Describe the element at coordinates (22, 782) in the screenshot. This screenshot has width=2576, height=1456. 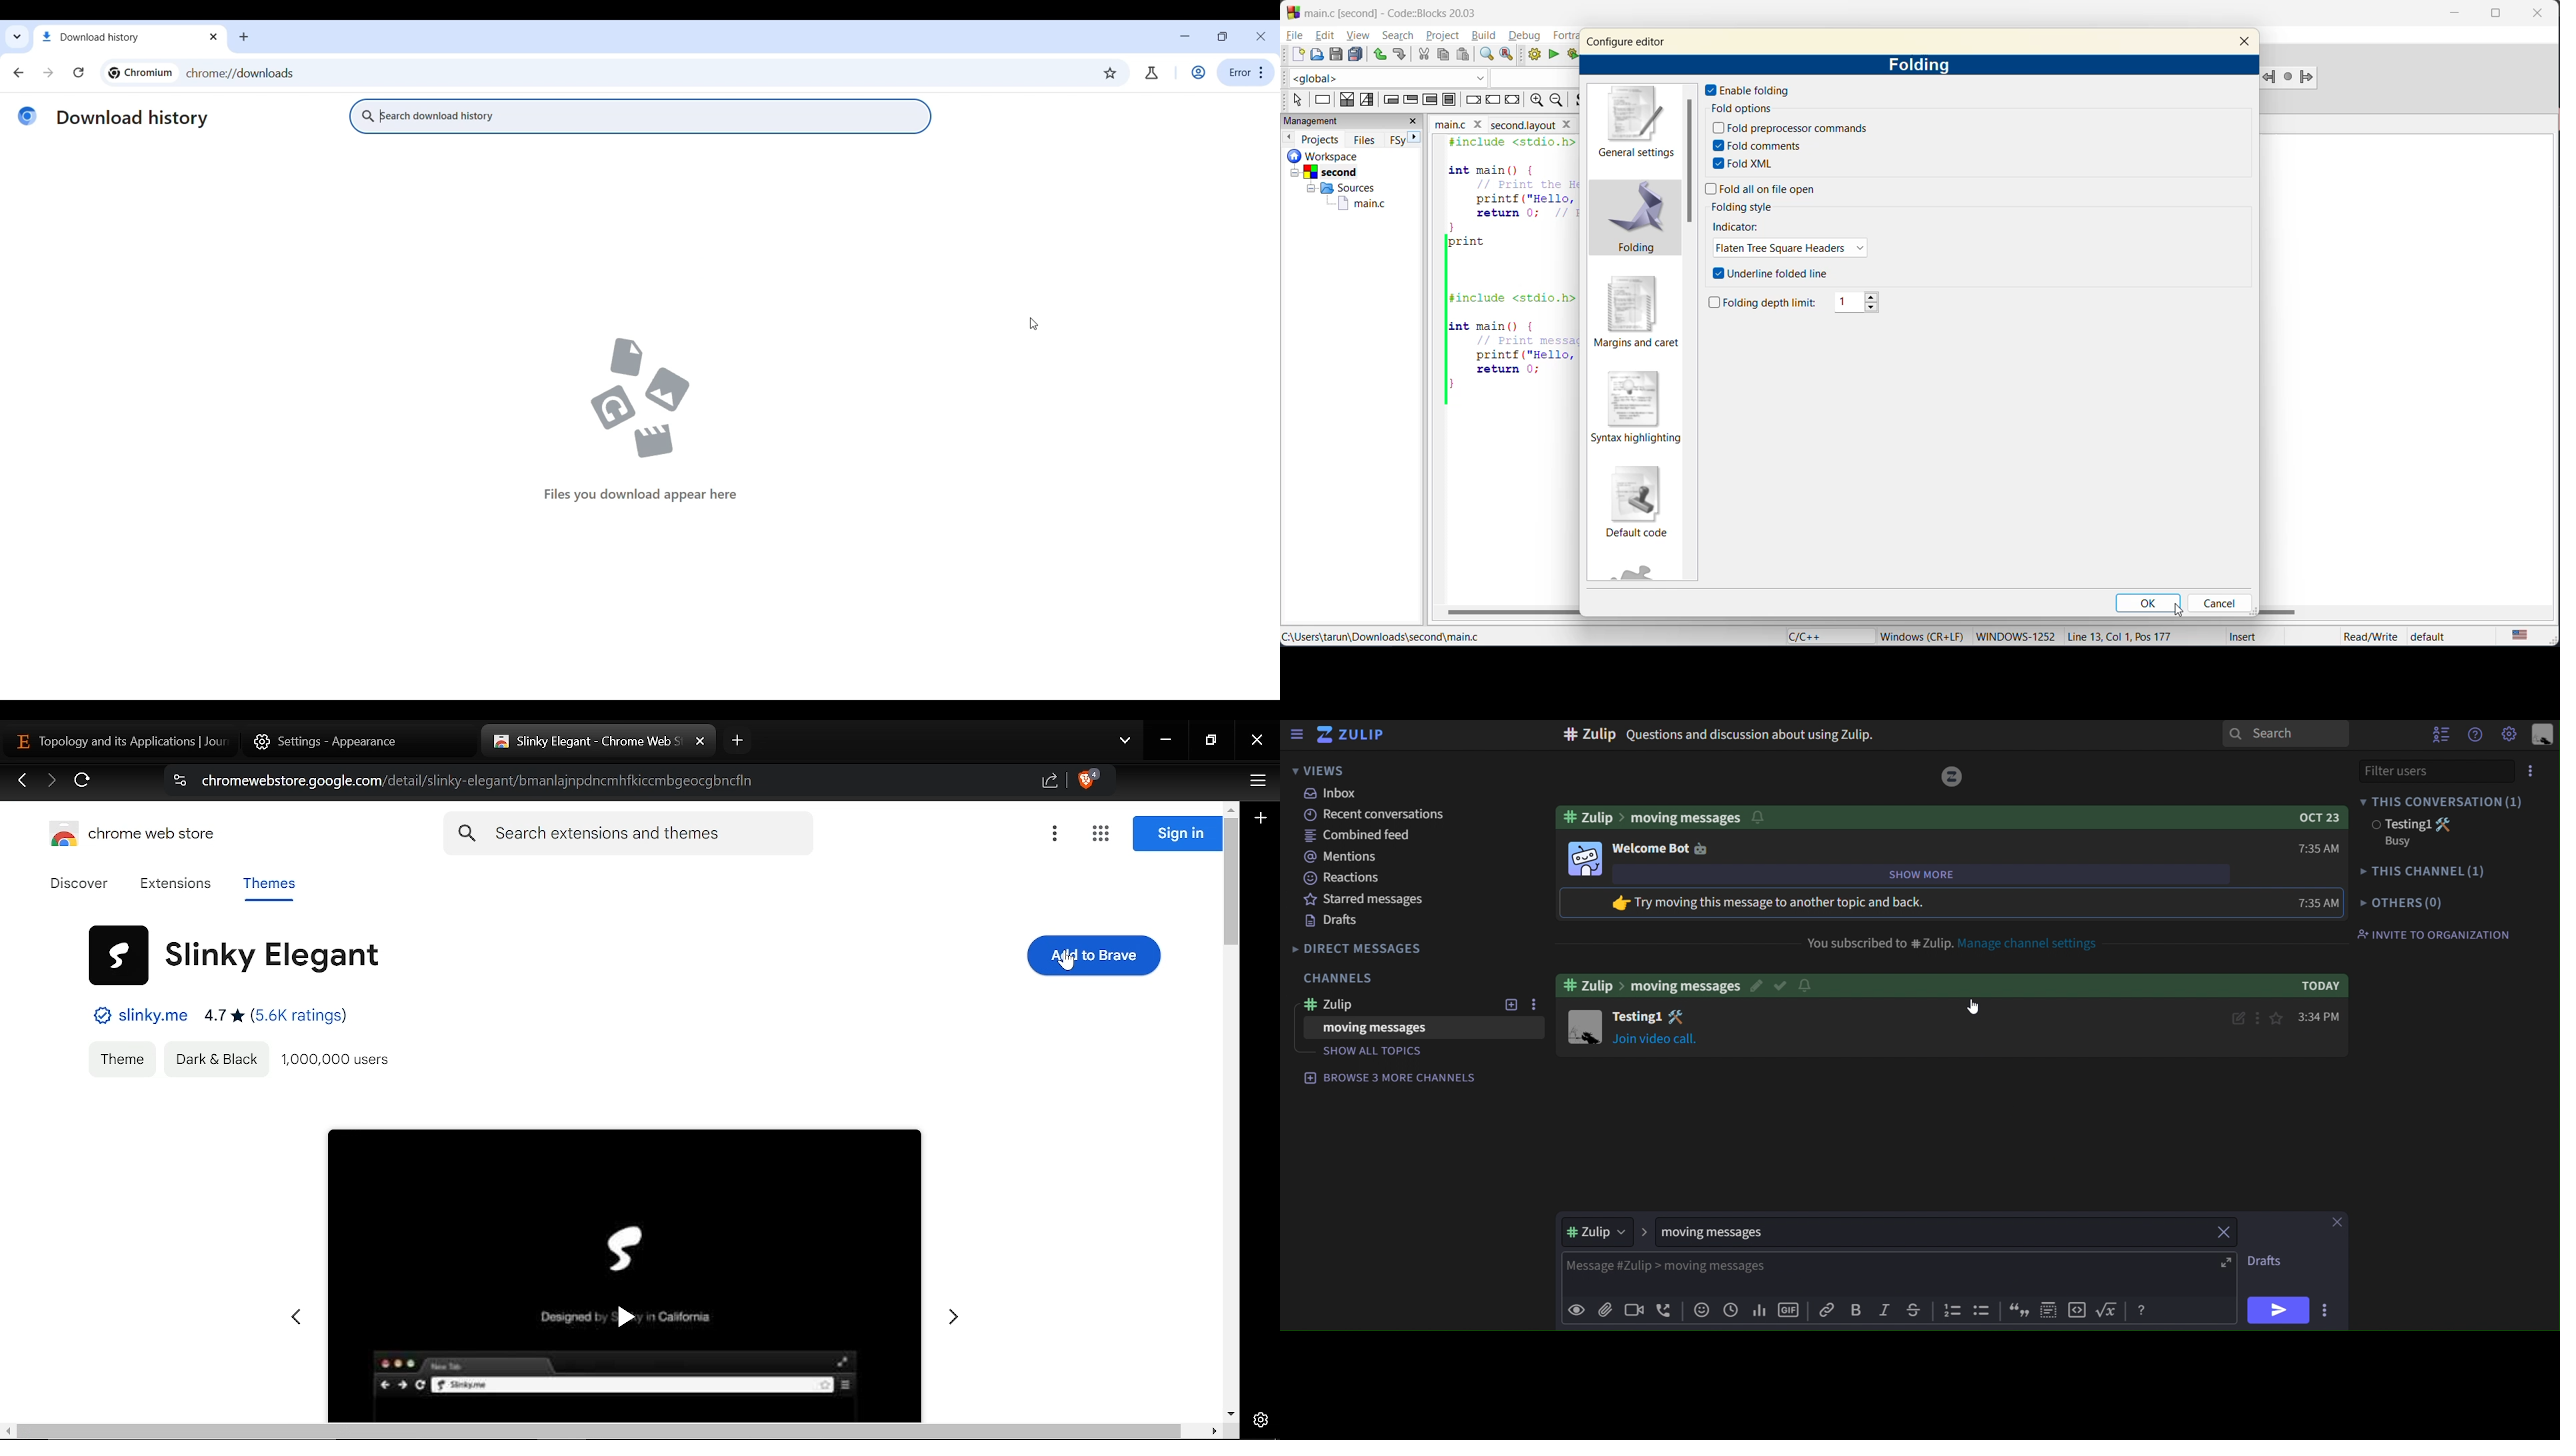
I see `Previous page` at that location.